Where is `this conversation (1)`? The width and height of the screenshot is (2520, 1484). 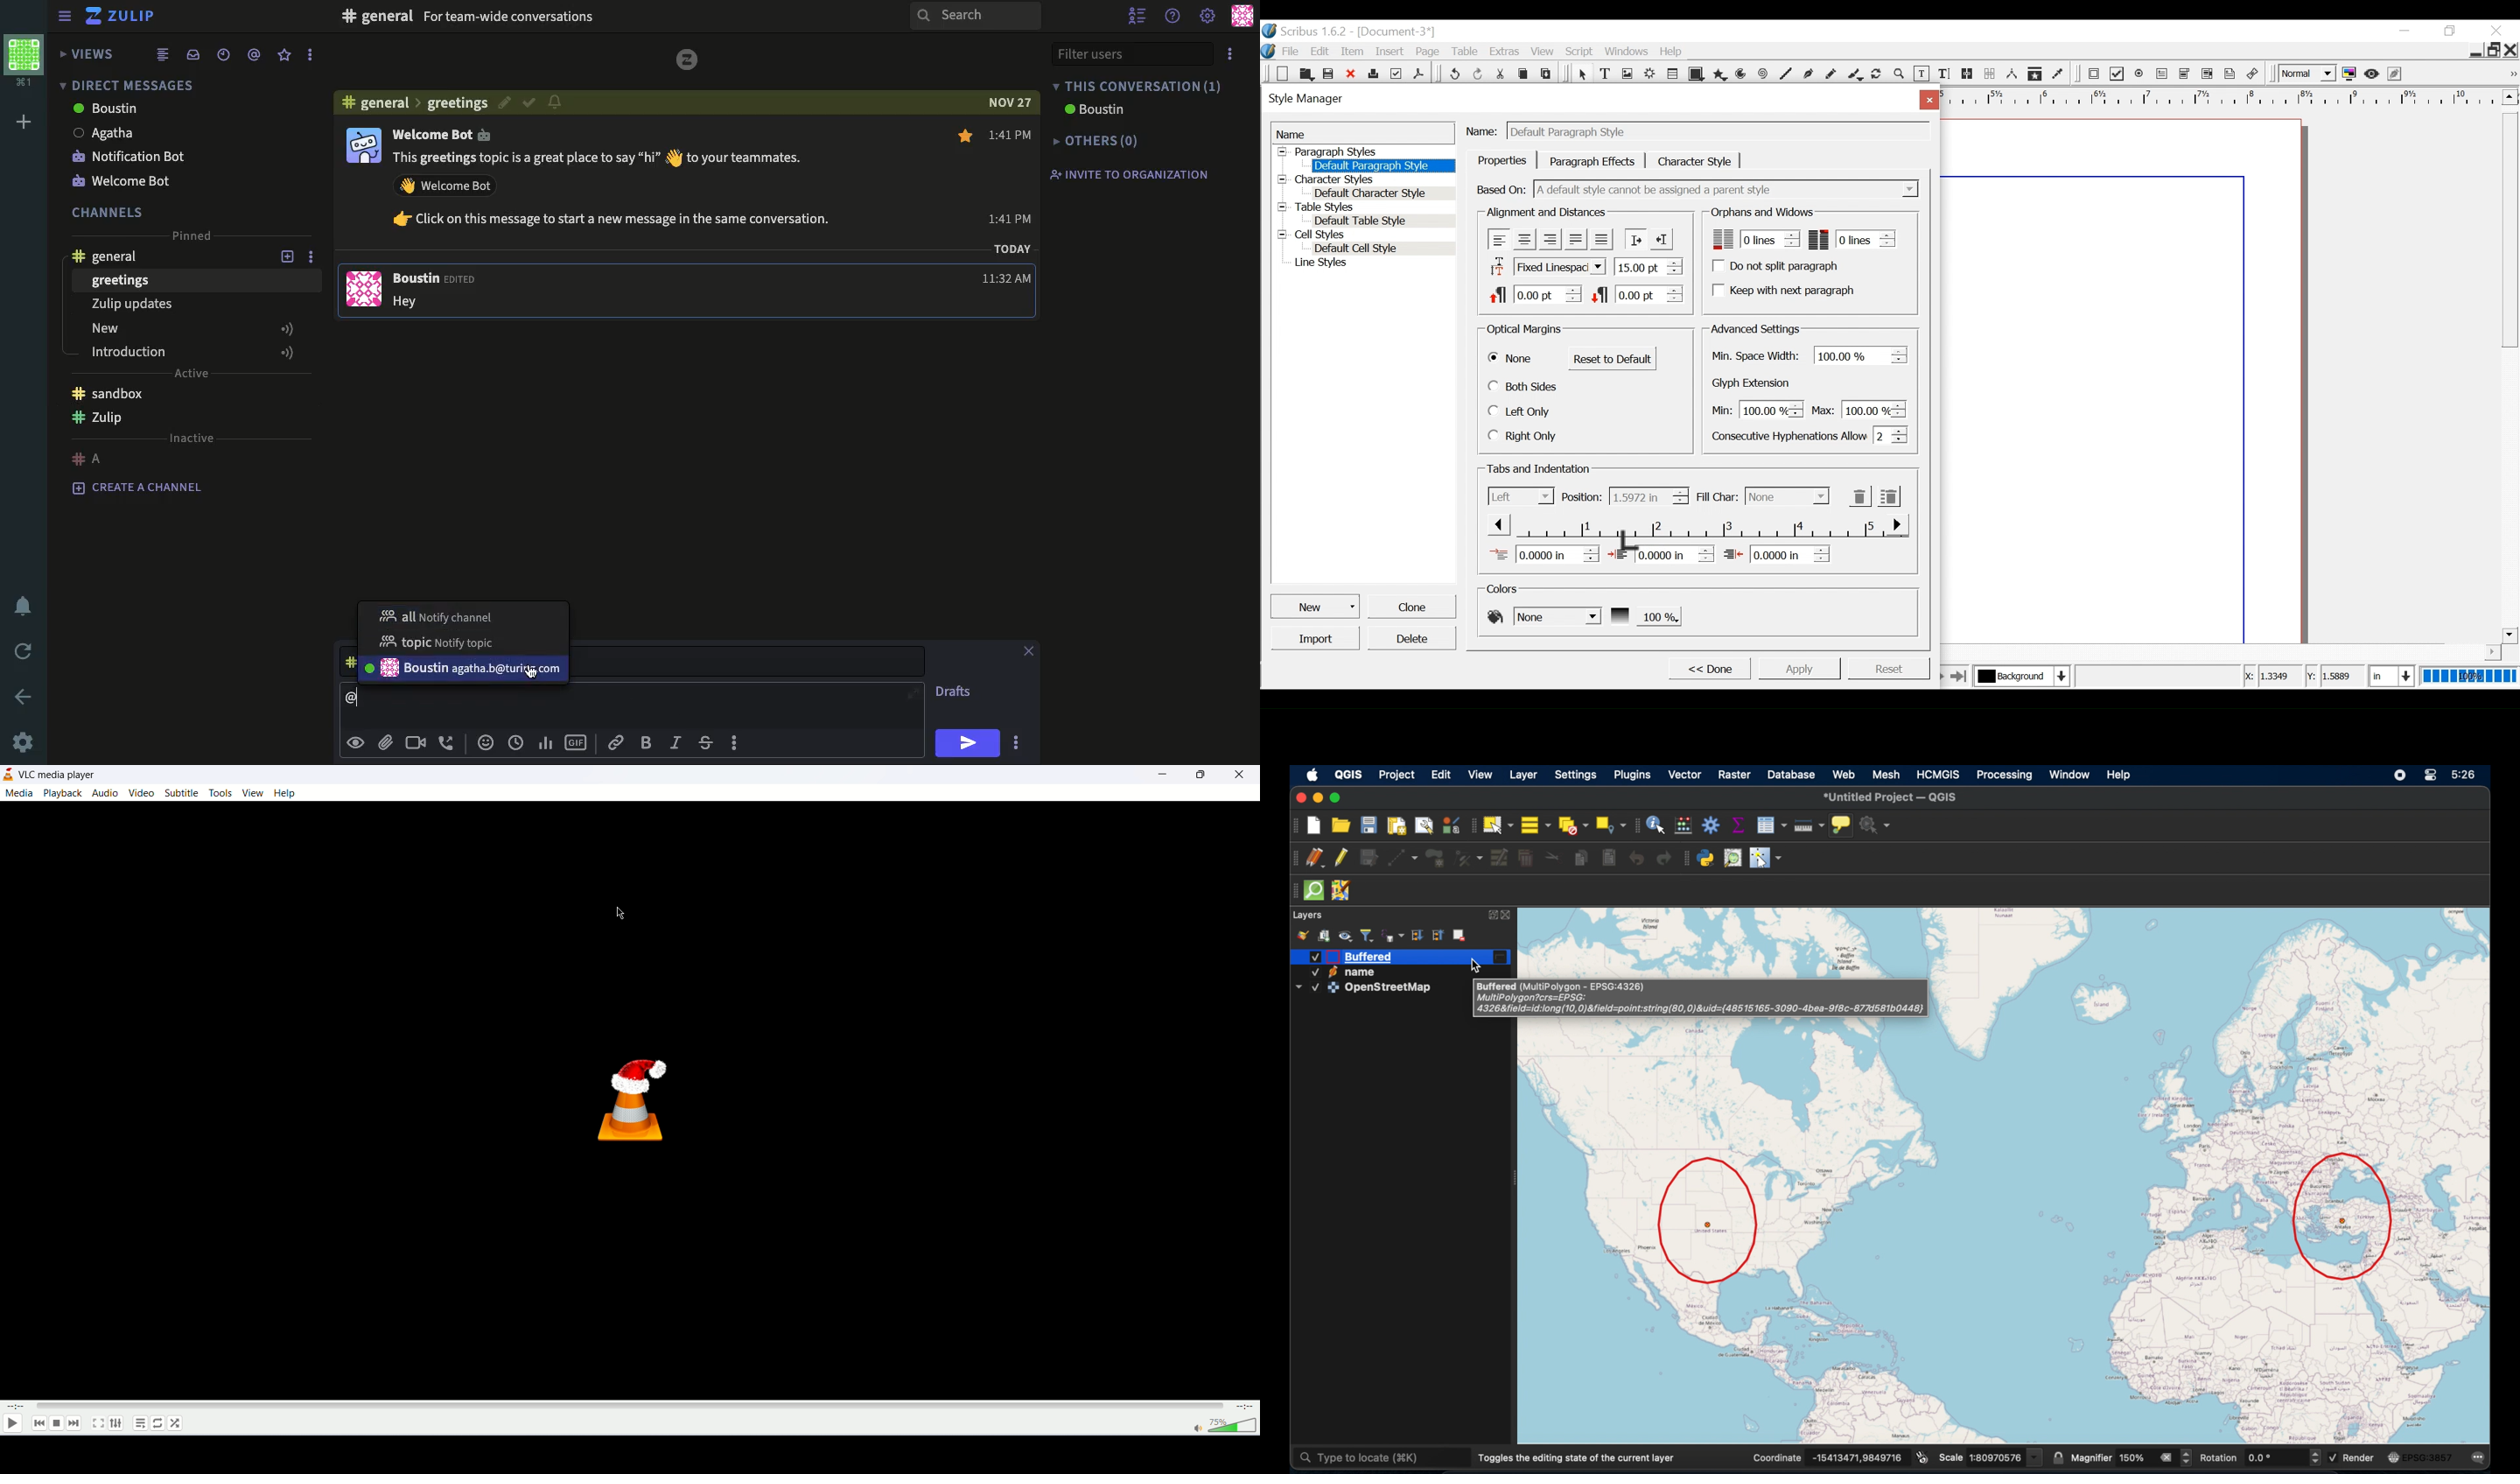 this conversation (1) is located at coordinates (1138, 86).